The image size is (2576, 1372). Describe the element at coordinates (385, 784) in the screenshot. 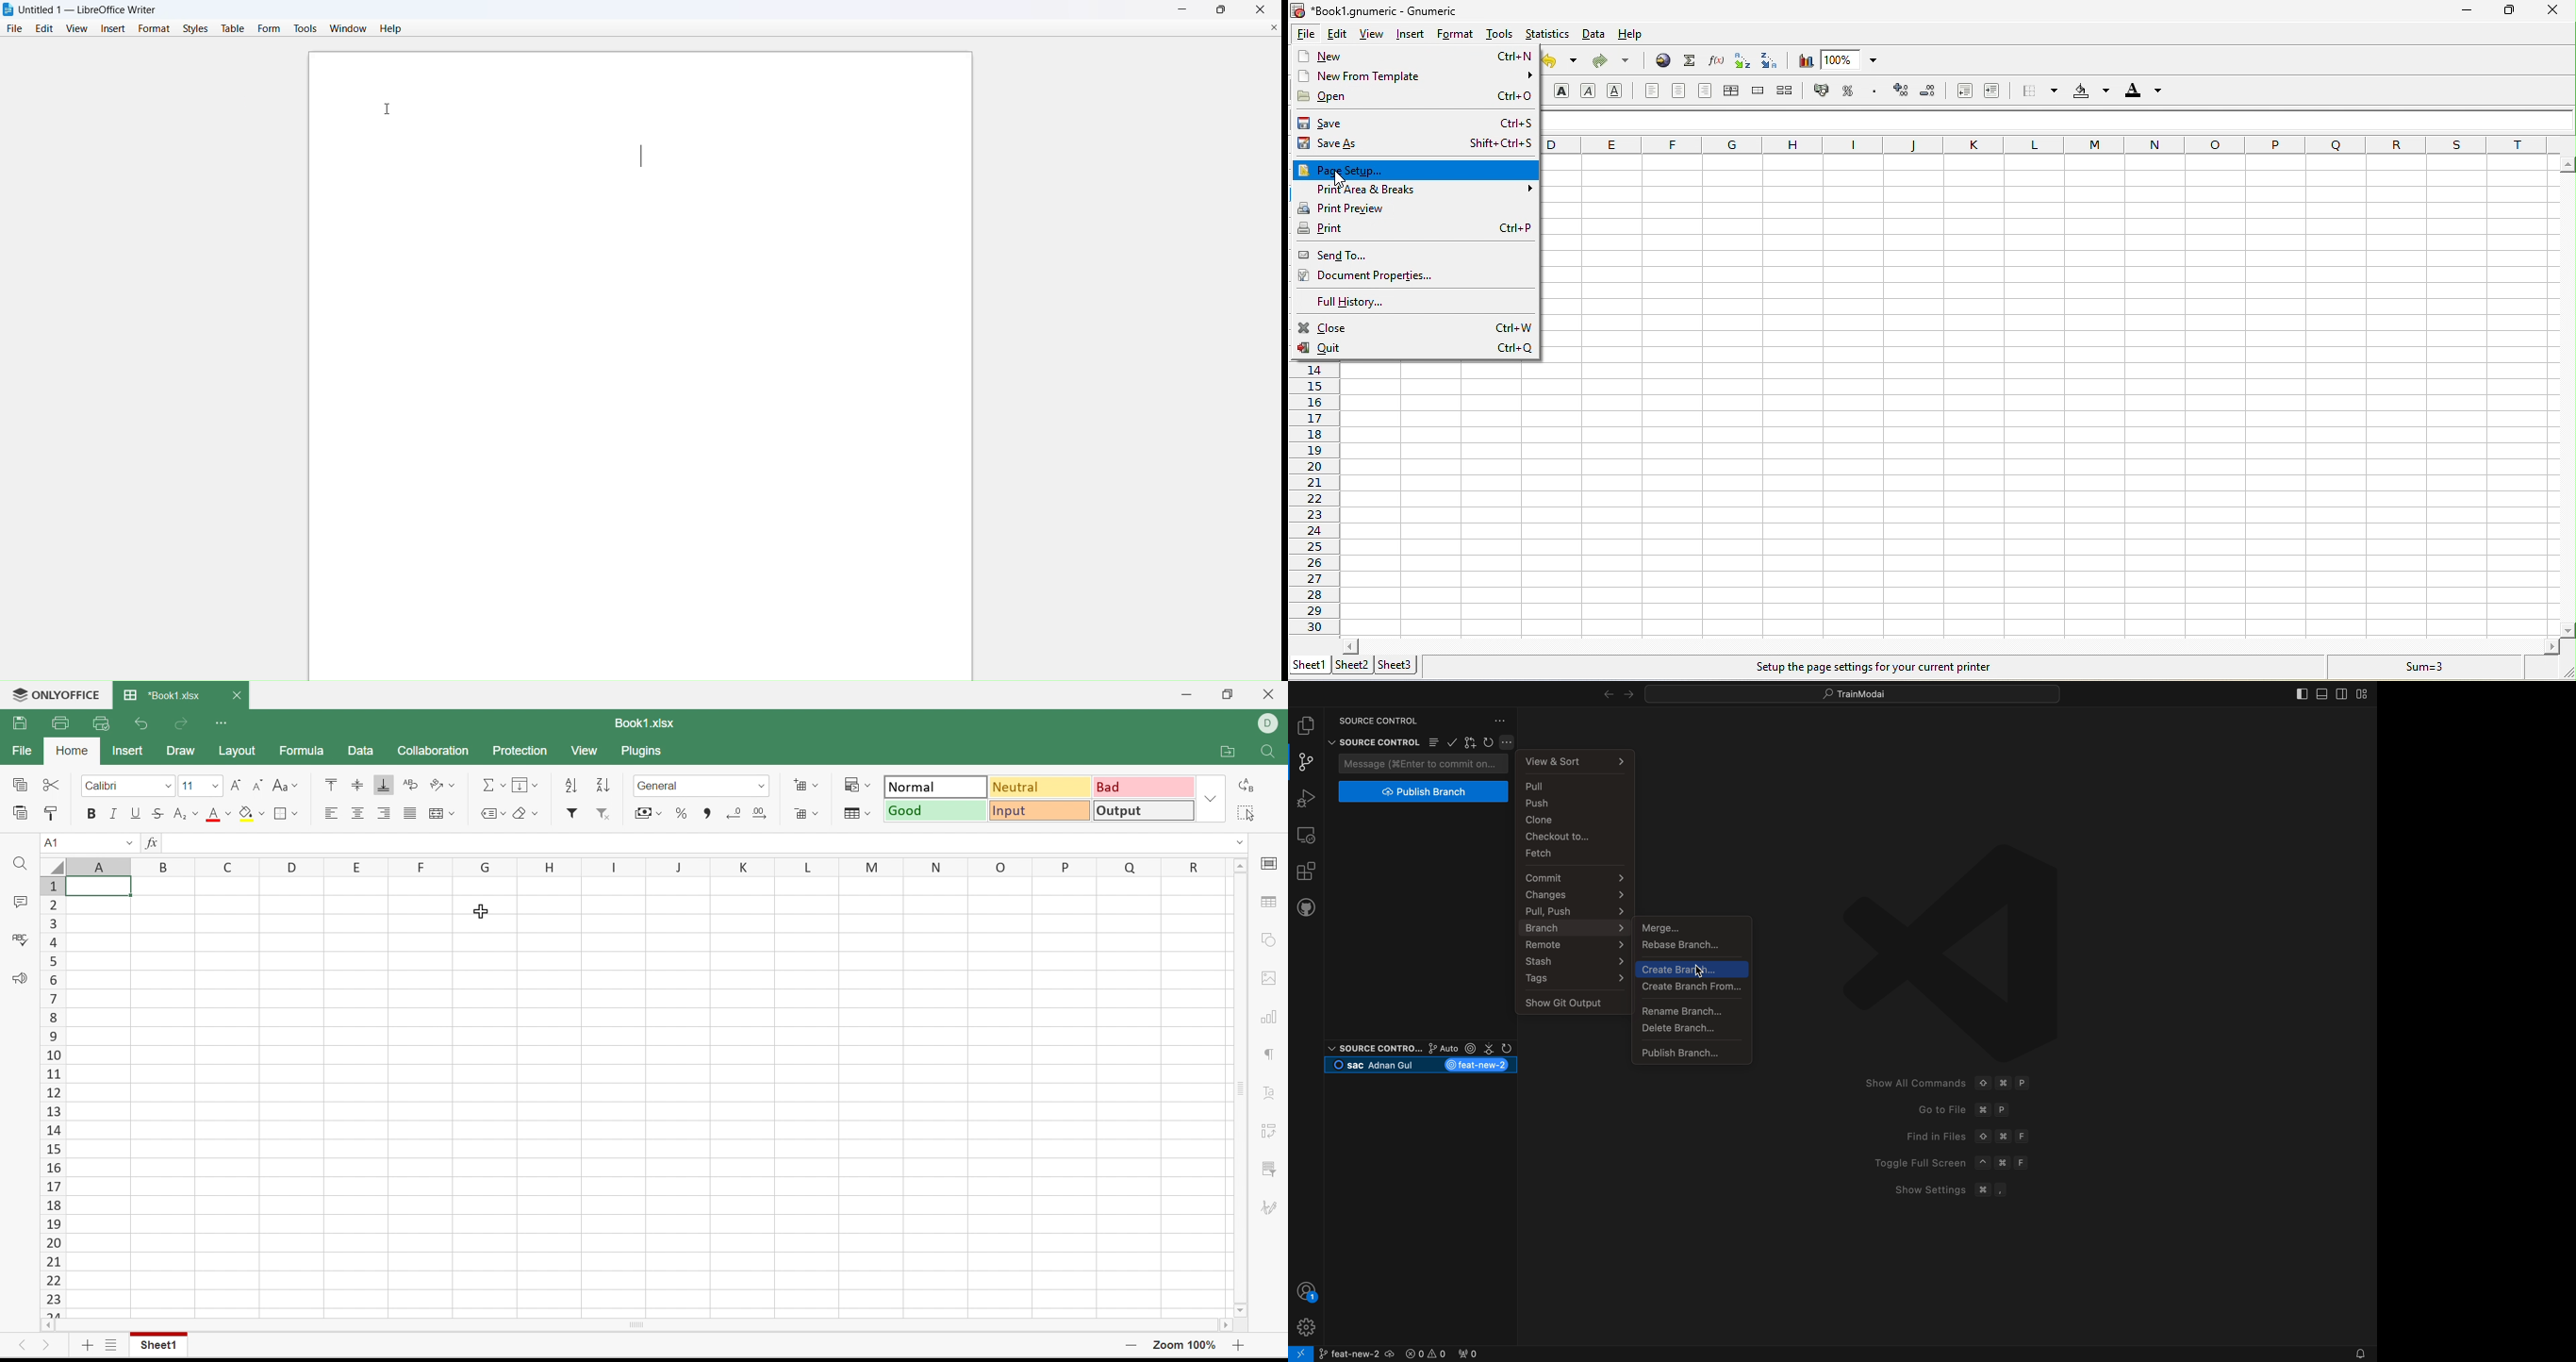

I see `Align Bottom` at that location.